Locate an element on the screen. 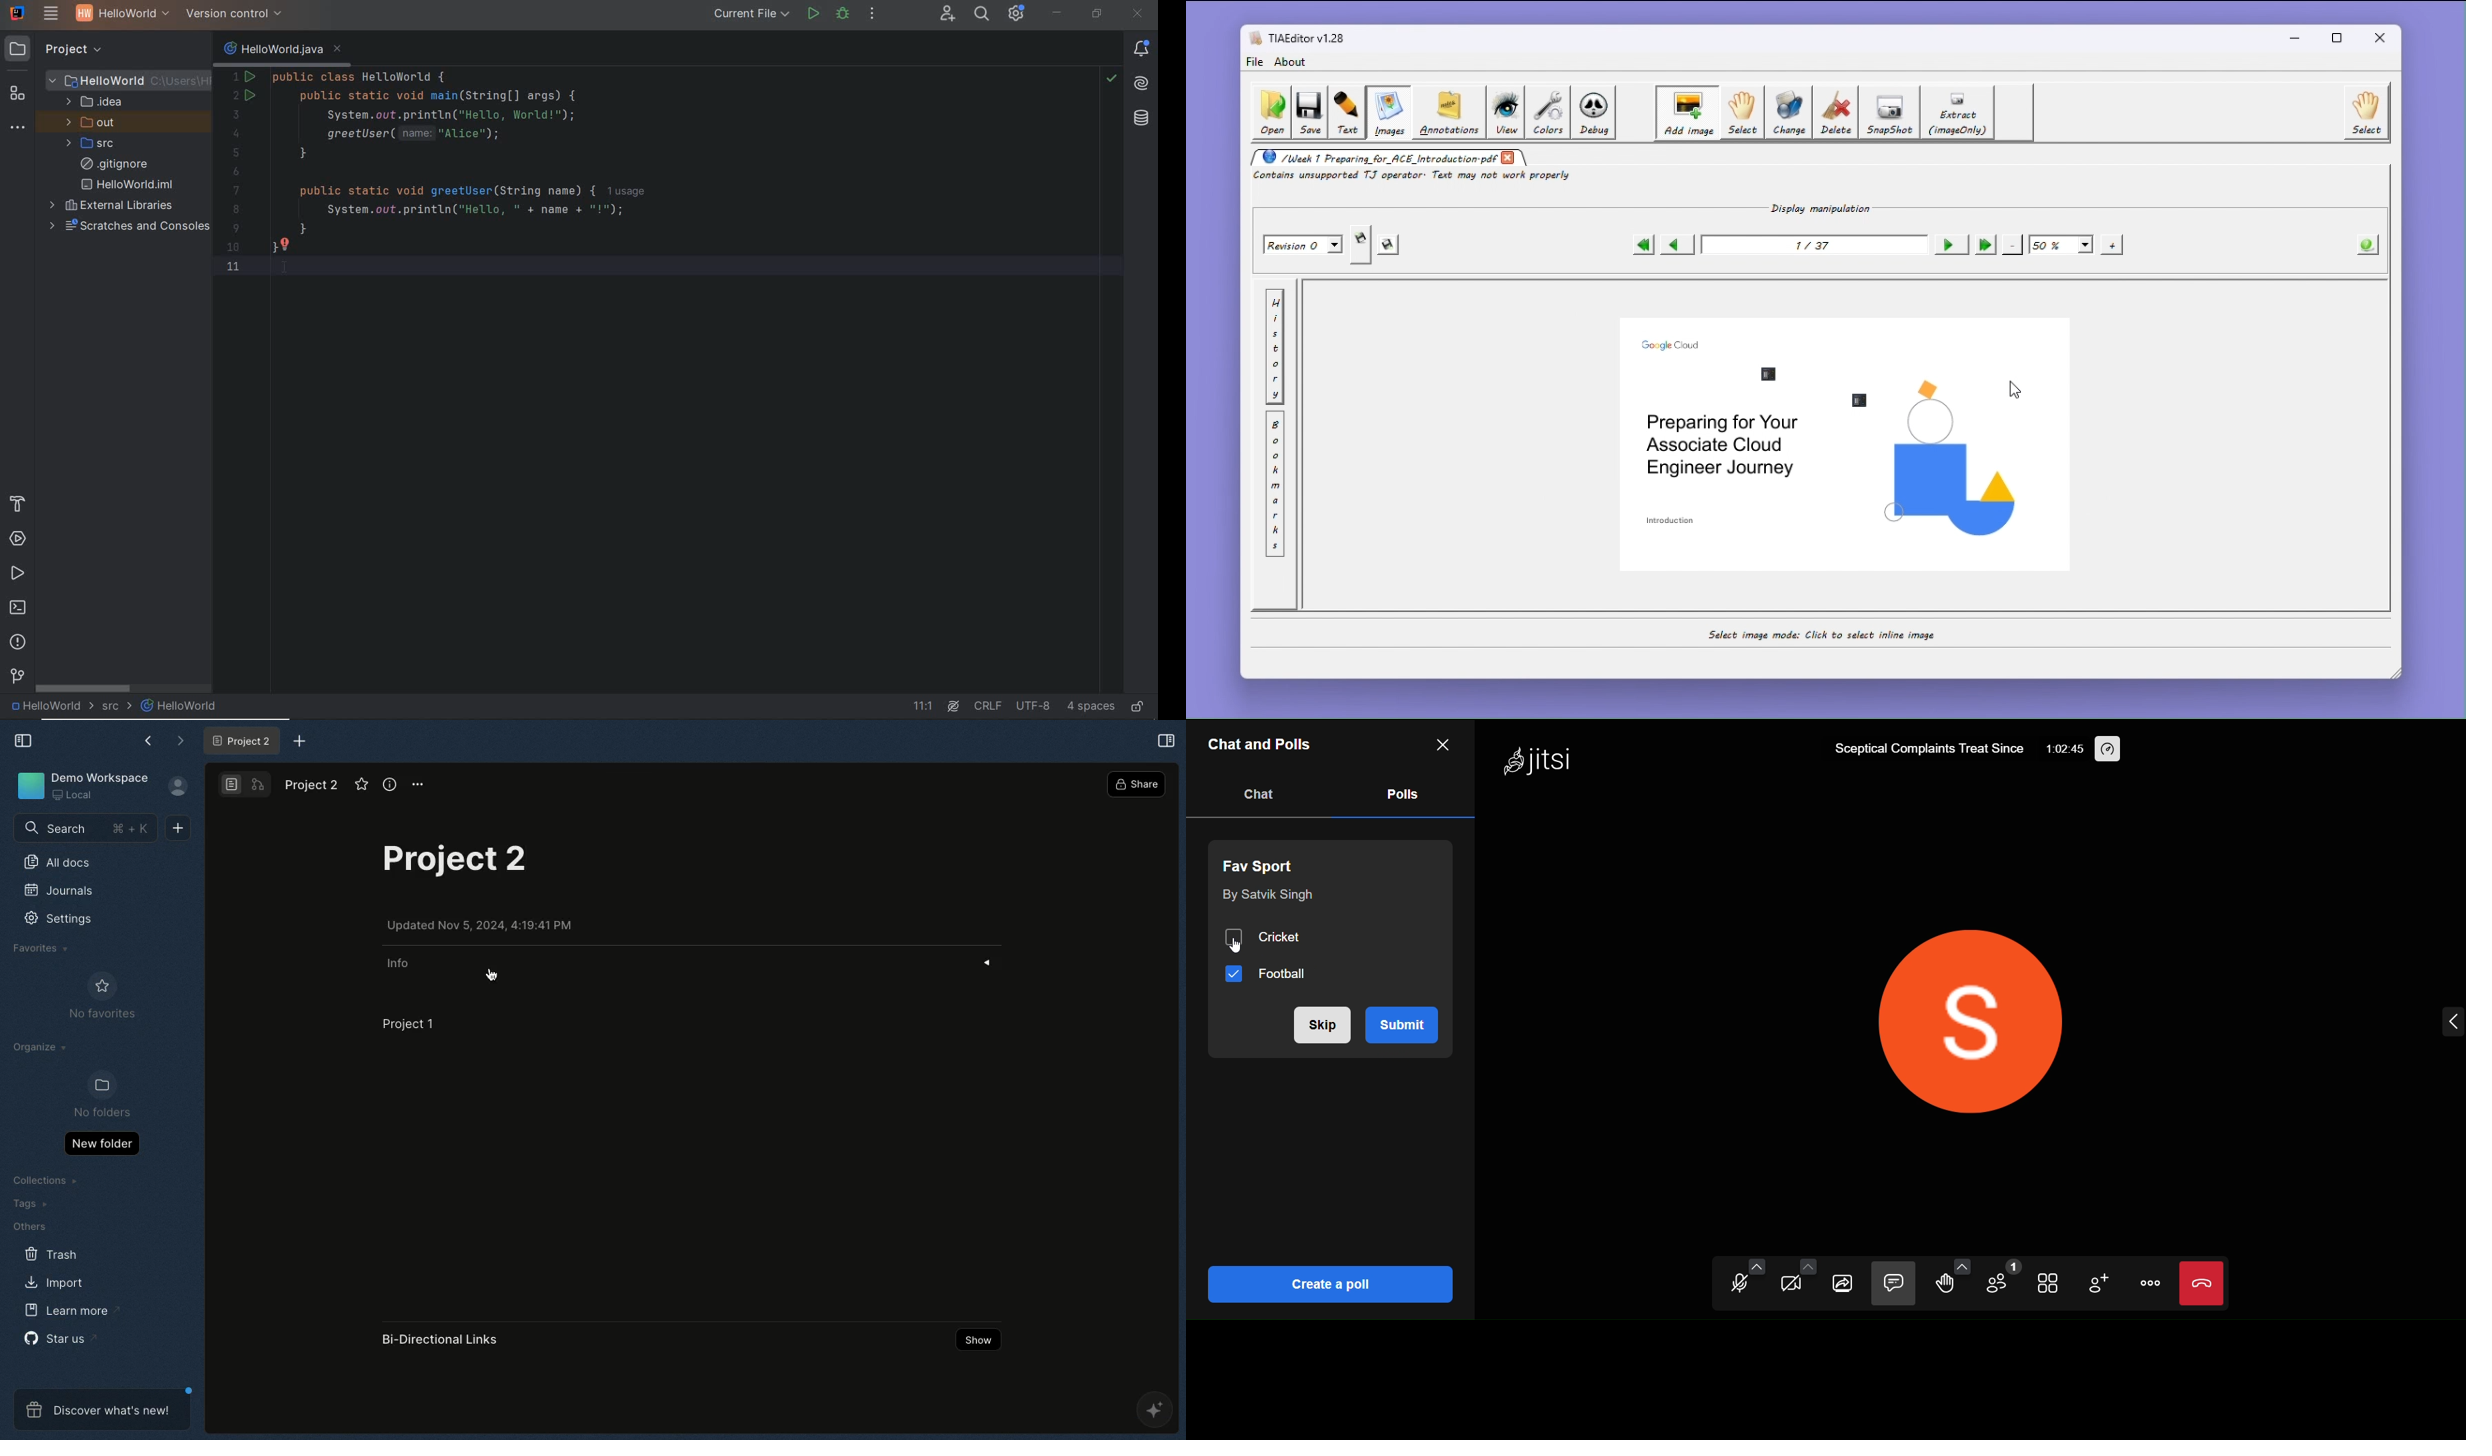 This screenshot has width=2492, height=1456. Favourite is located at coordinates (360, 785).